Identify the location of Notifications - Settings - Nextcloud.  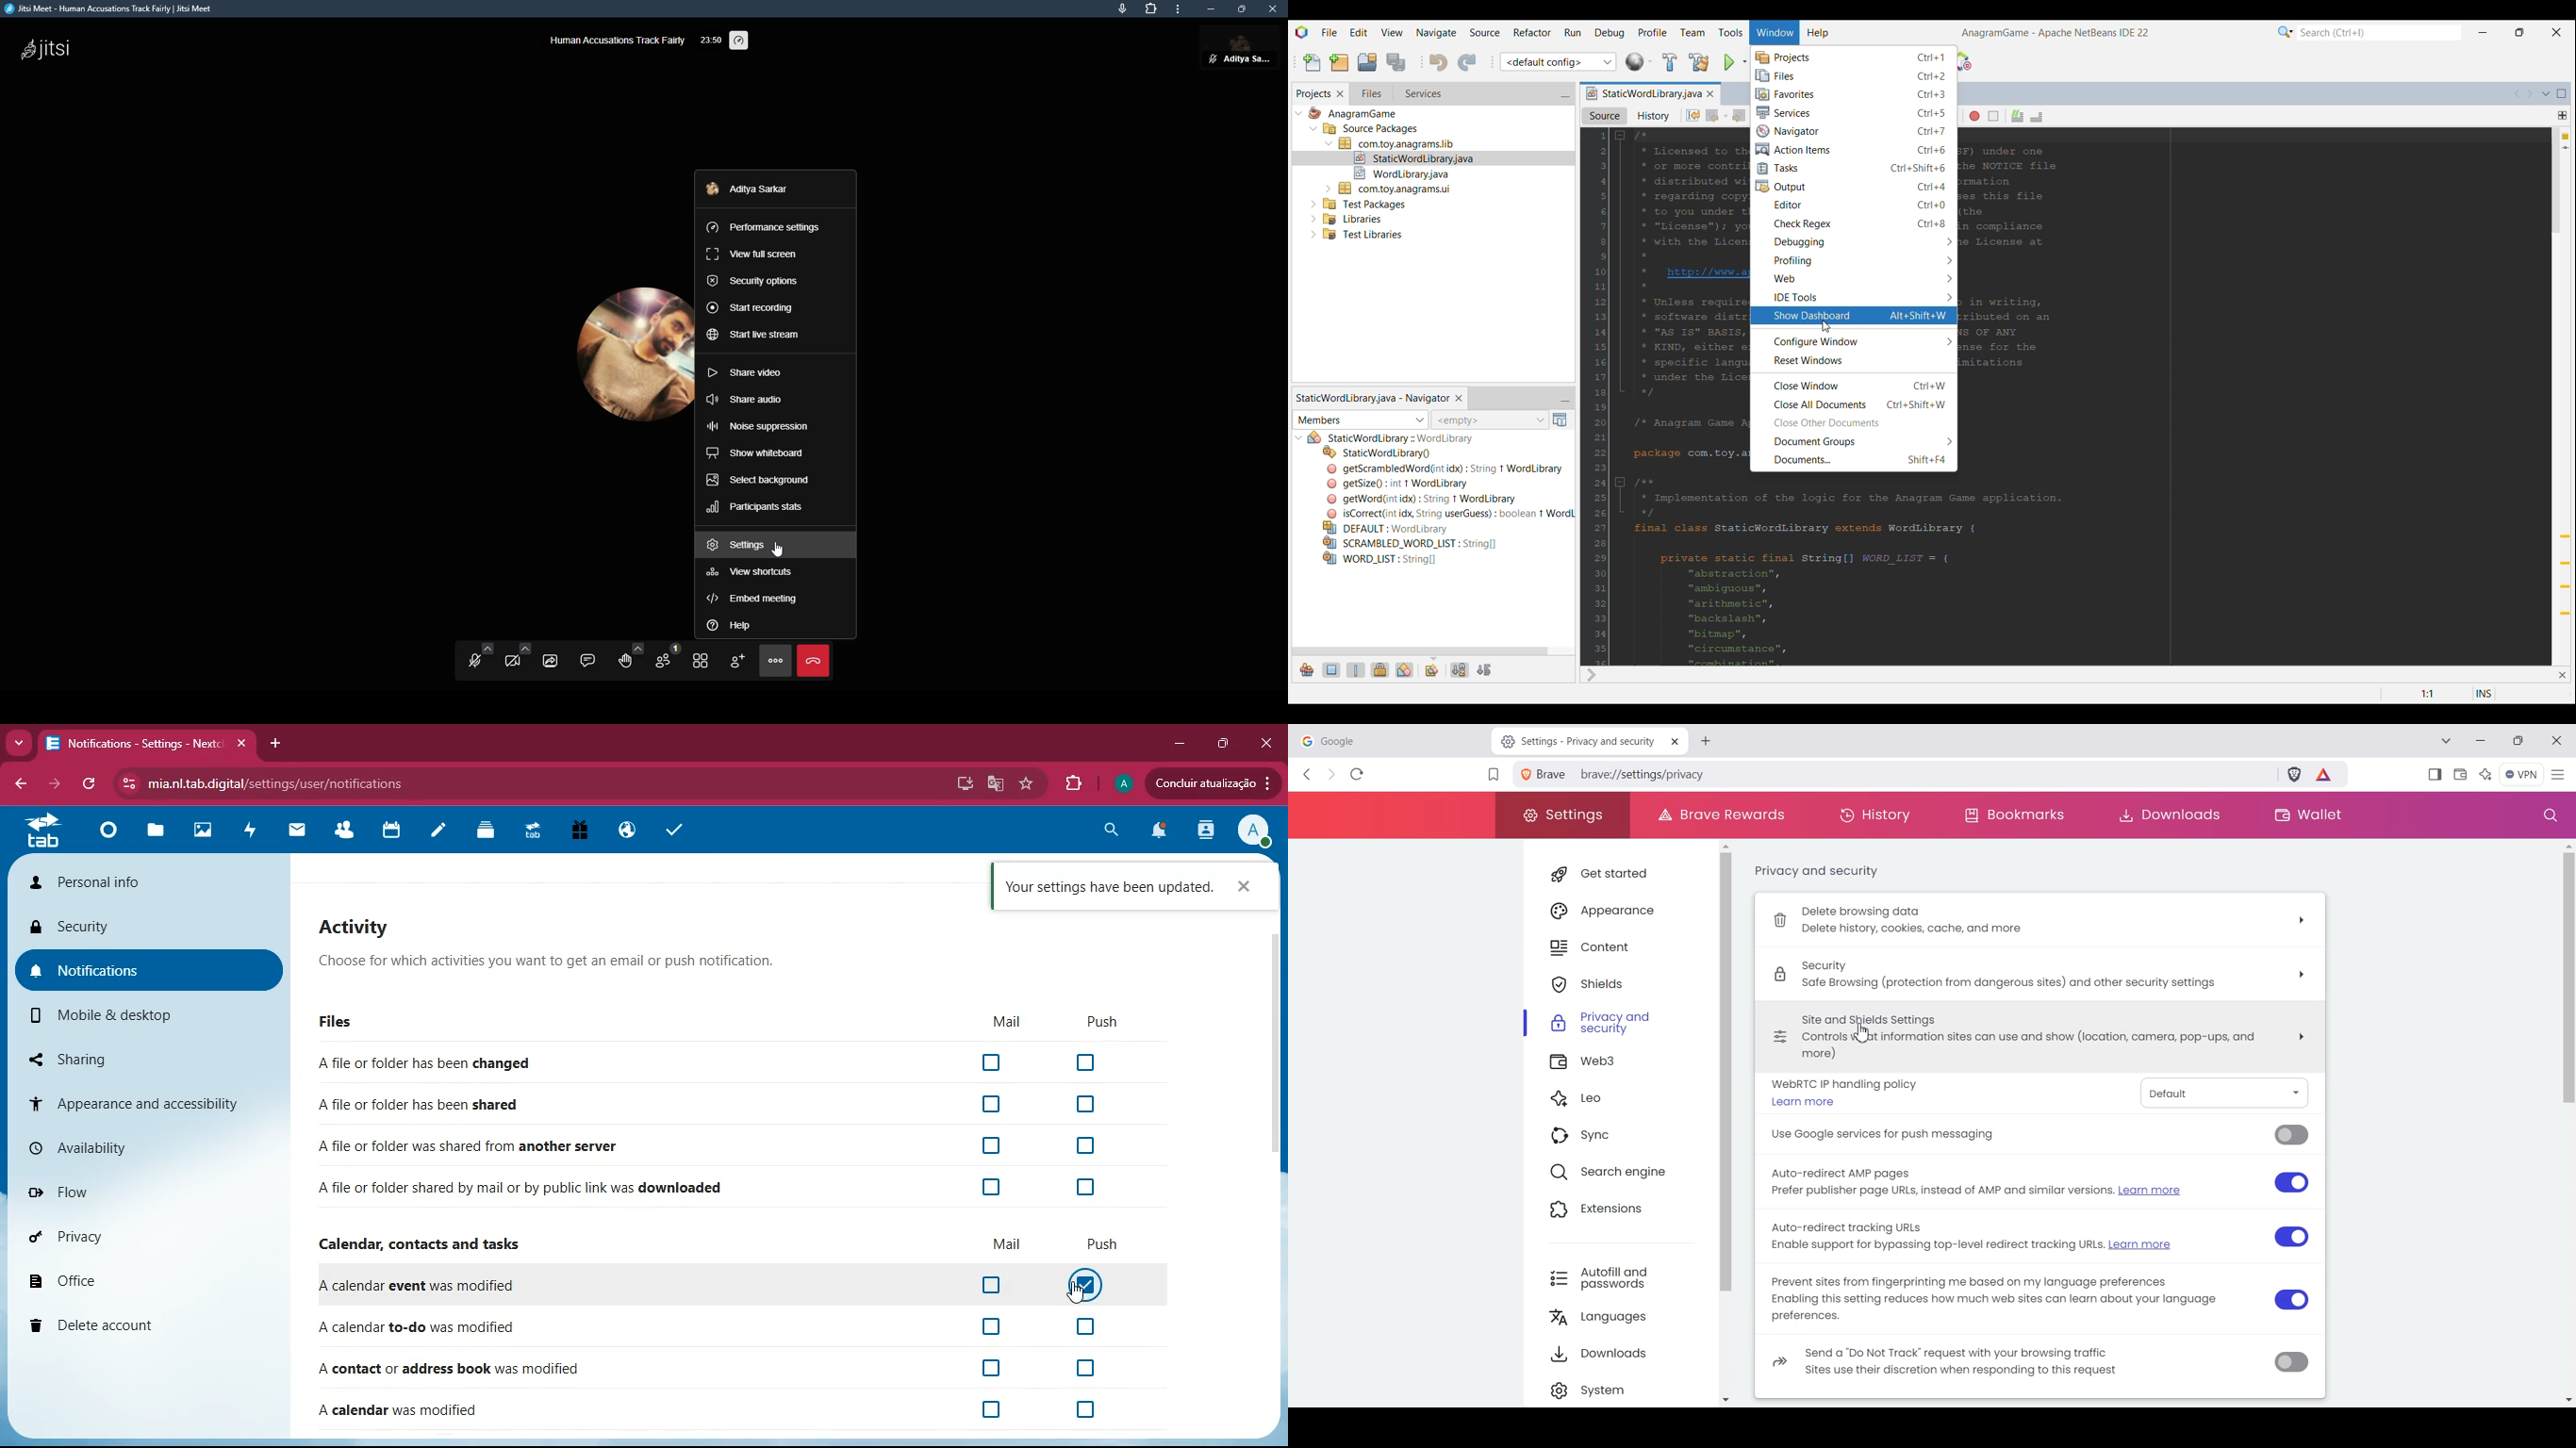
(147, 742).